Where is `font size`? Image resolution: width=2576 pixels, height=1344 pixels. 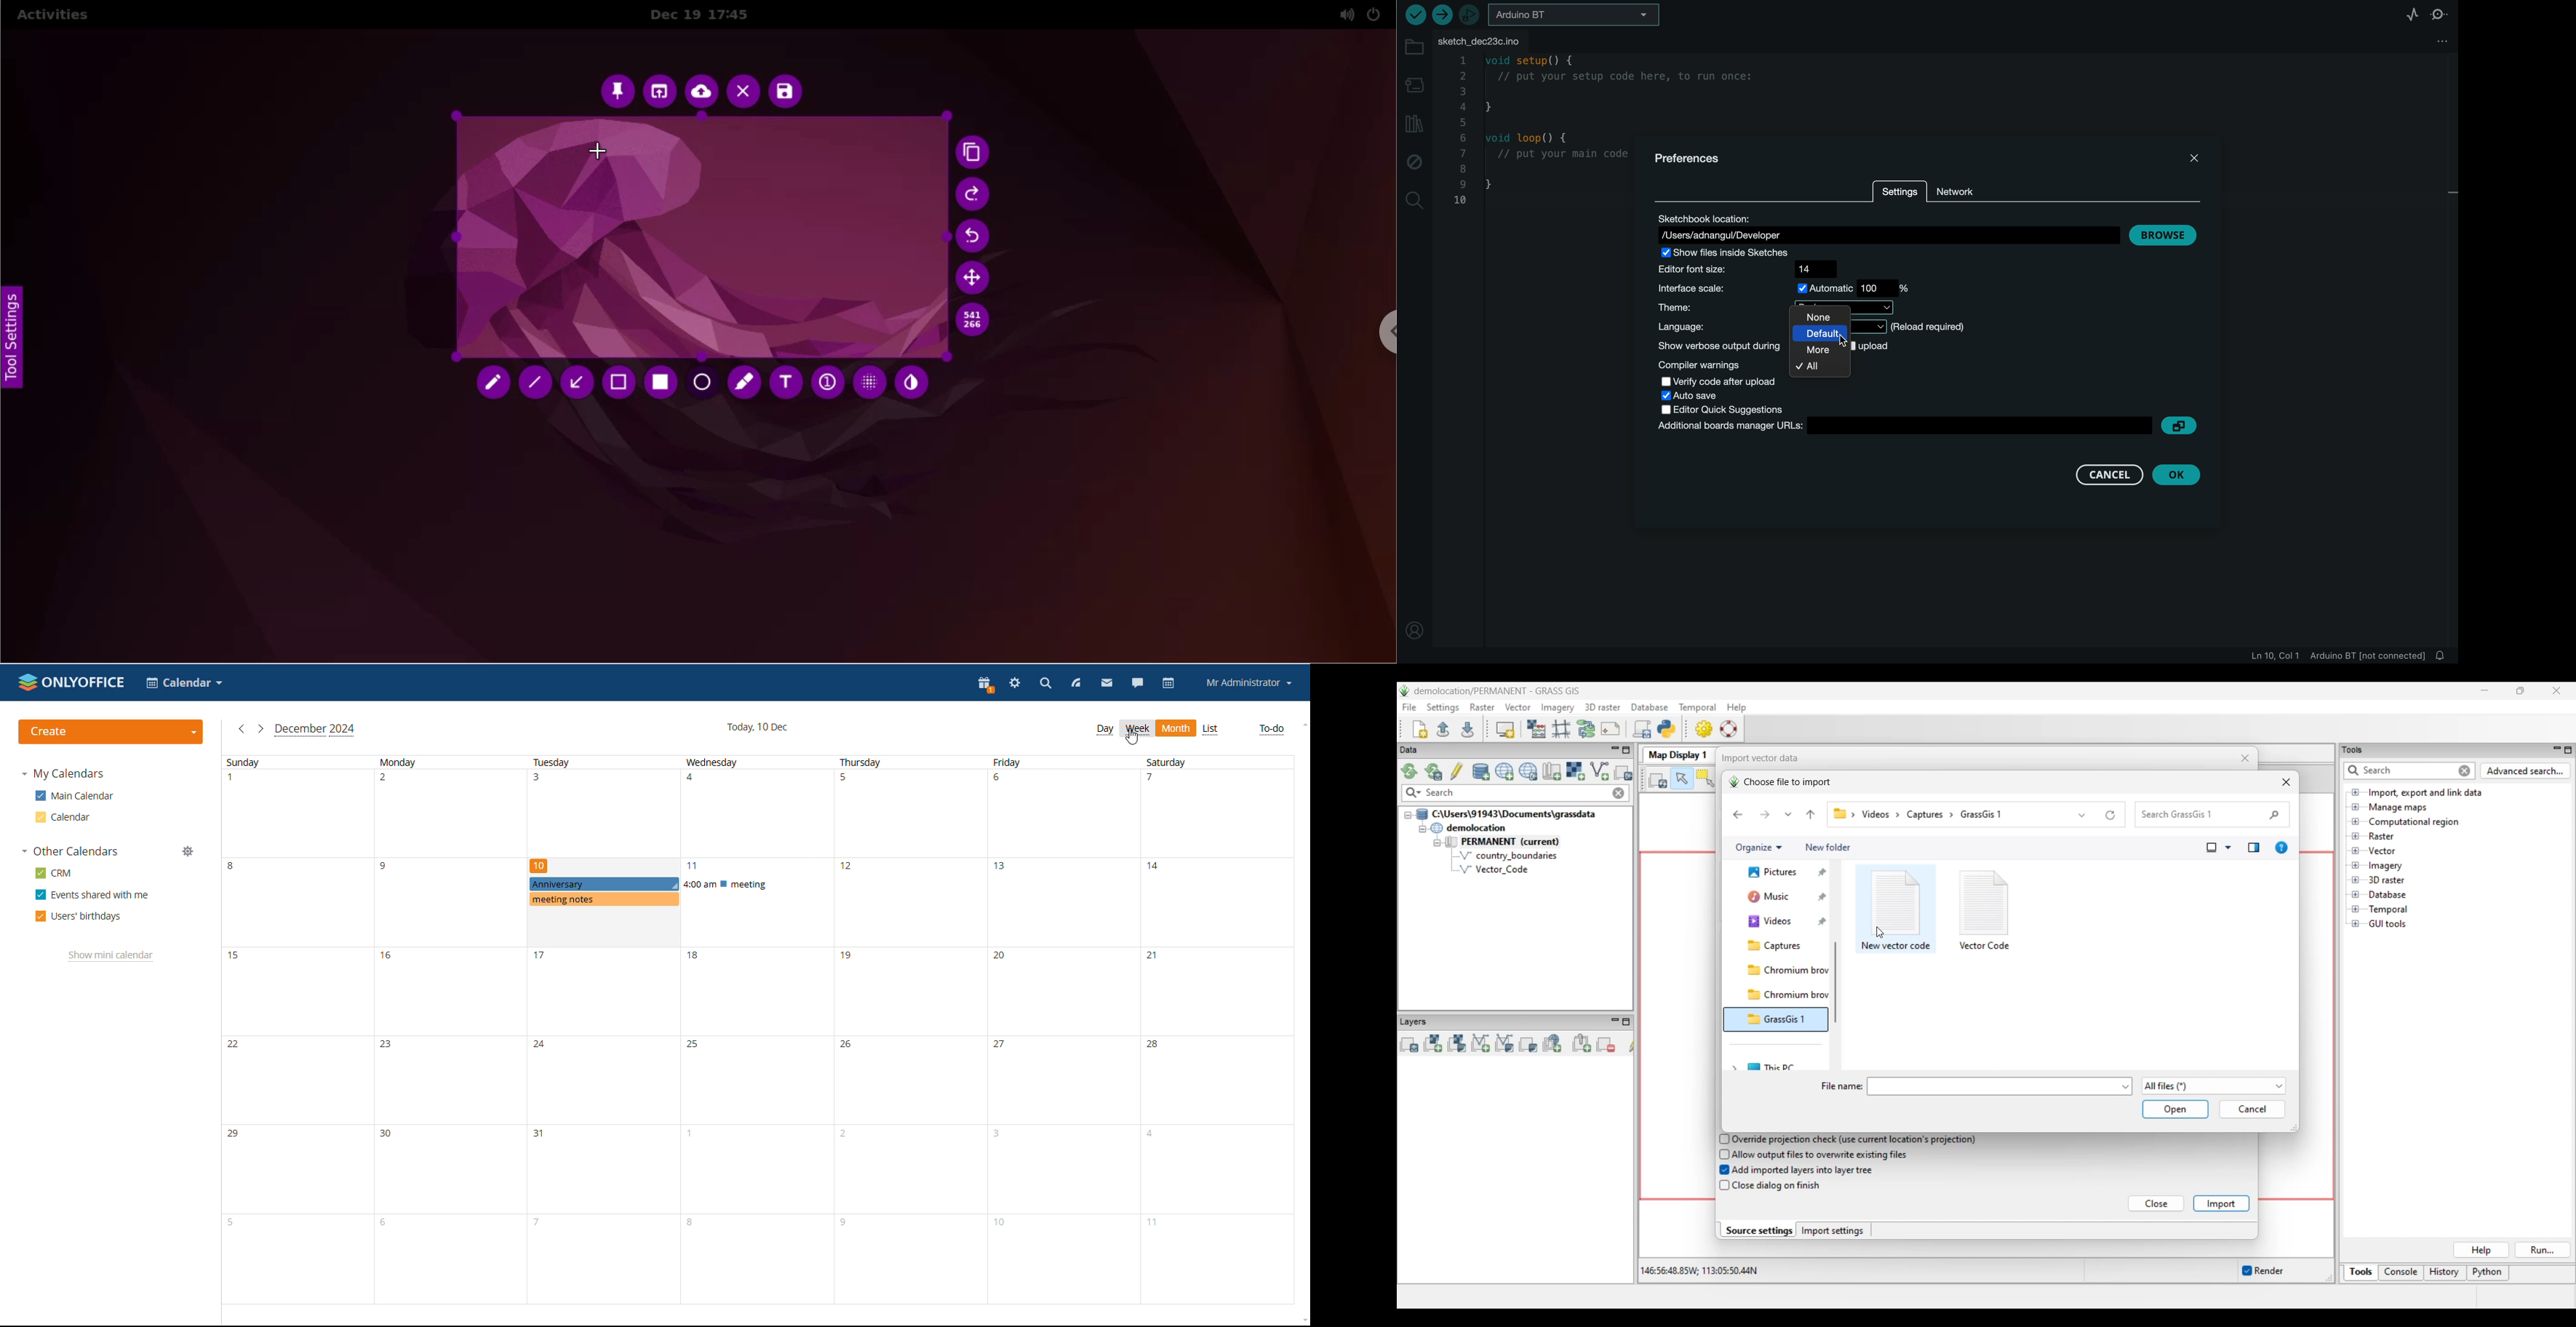
font size is located at coordinates (1747, 272).